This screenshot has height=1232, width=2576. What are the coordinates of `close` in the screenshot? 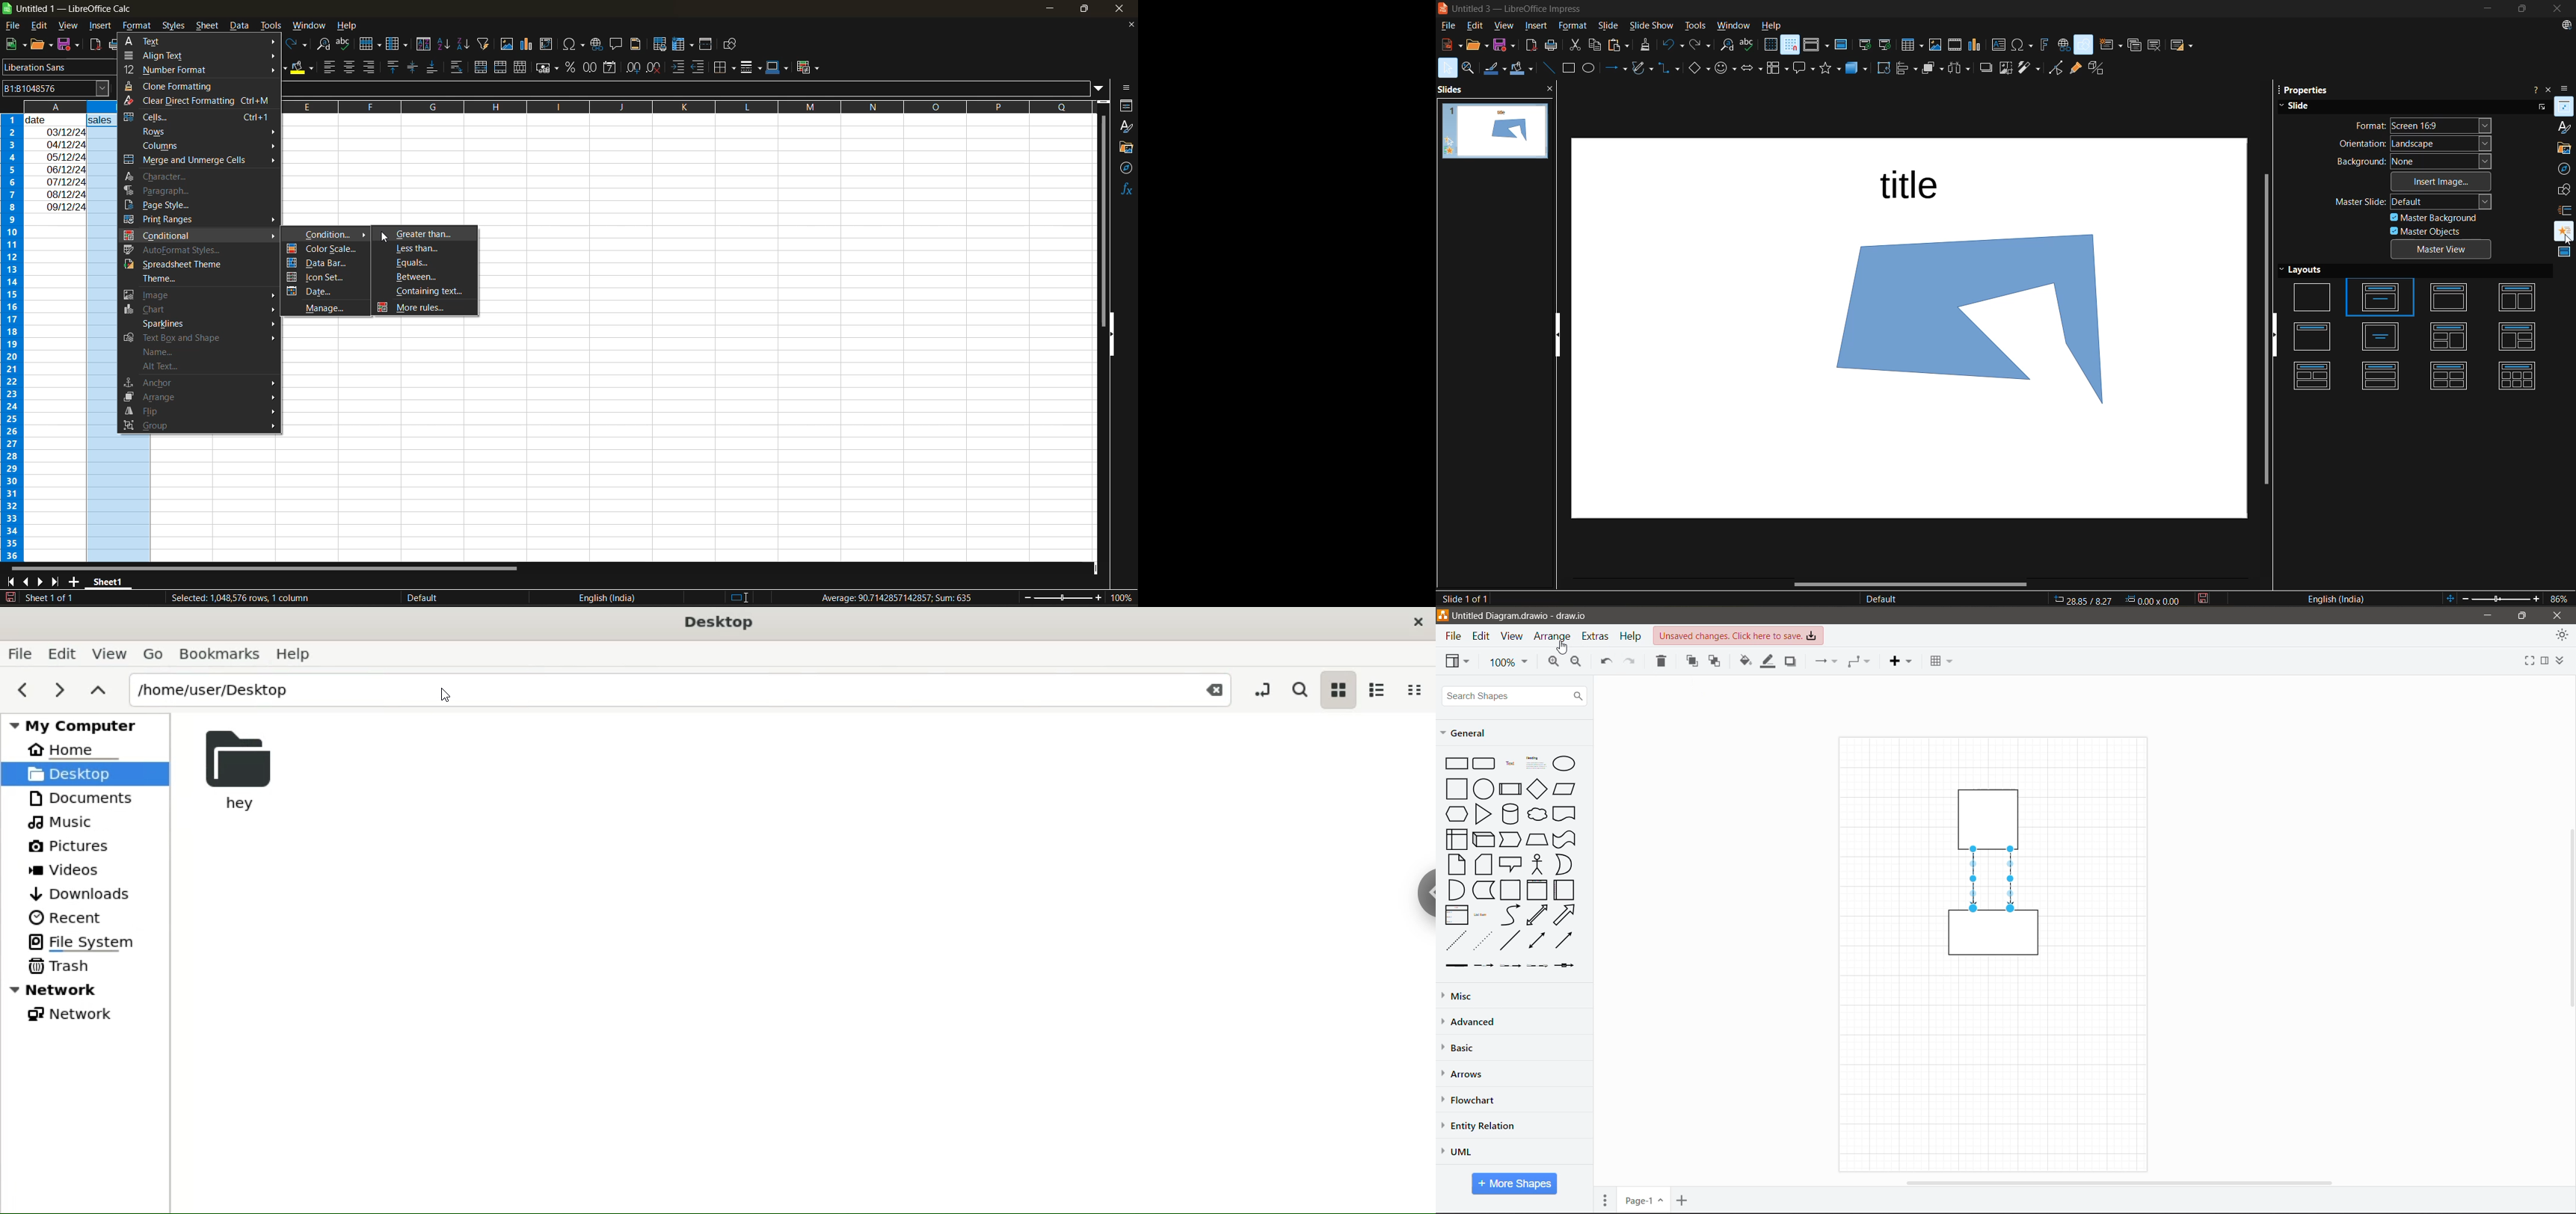 It's located at (2560, 10).